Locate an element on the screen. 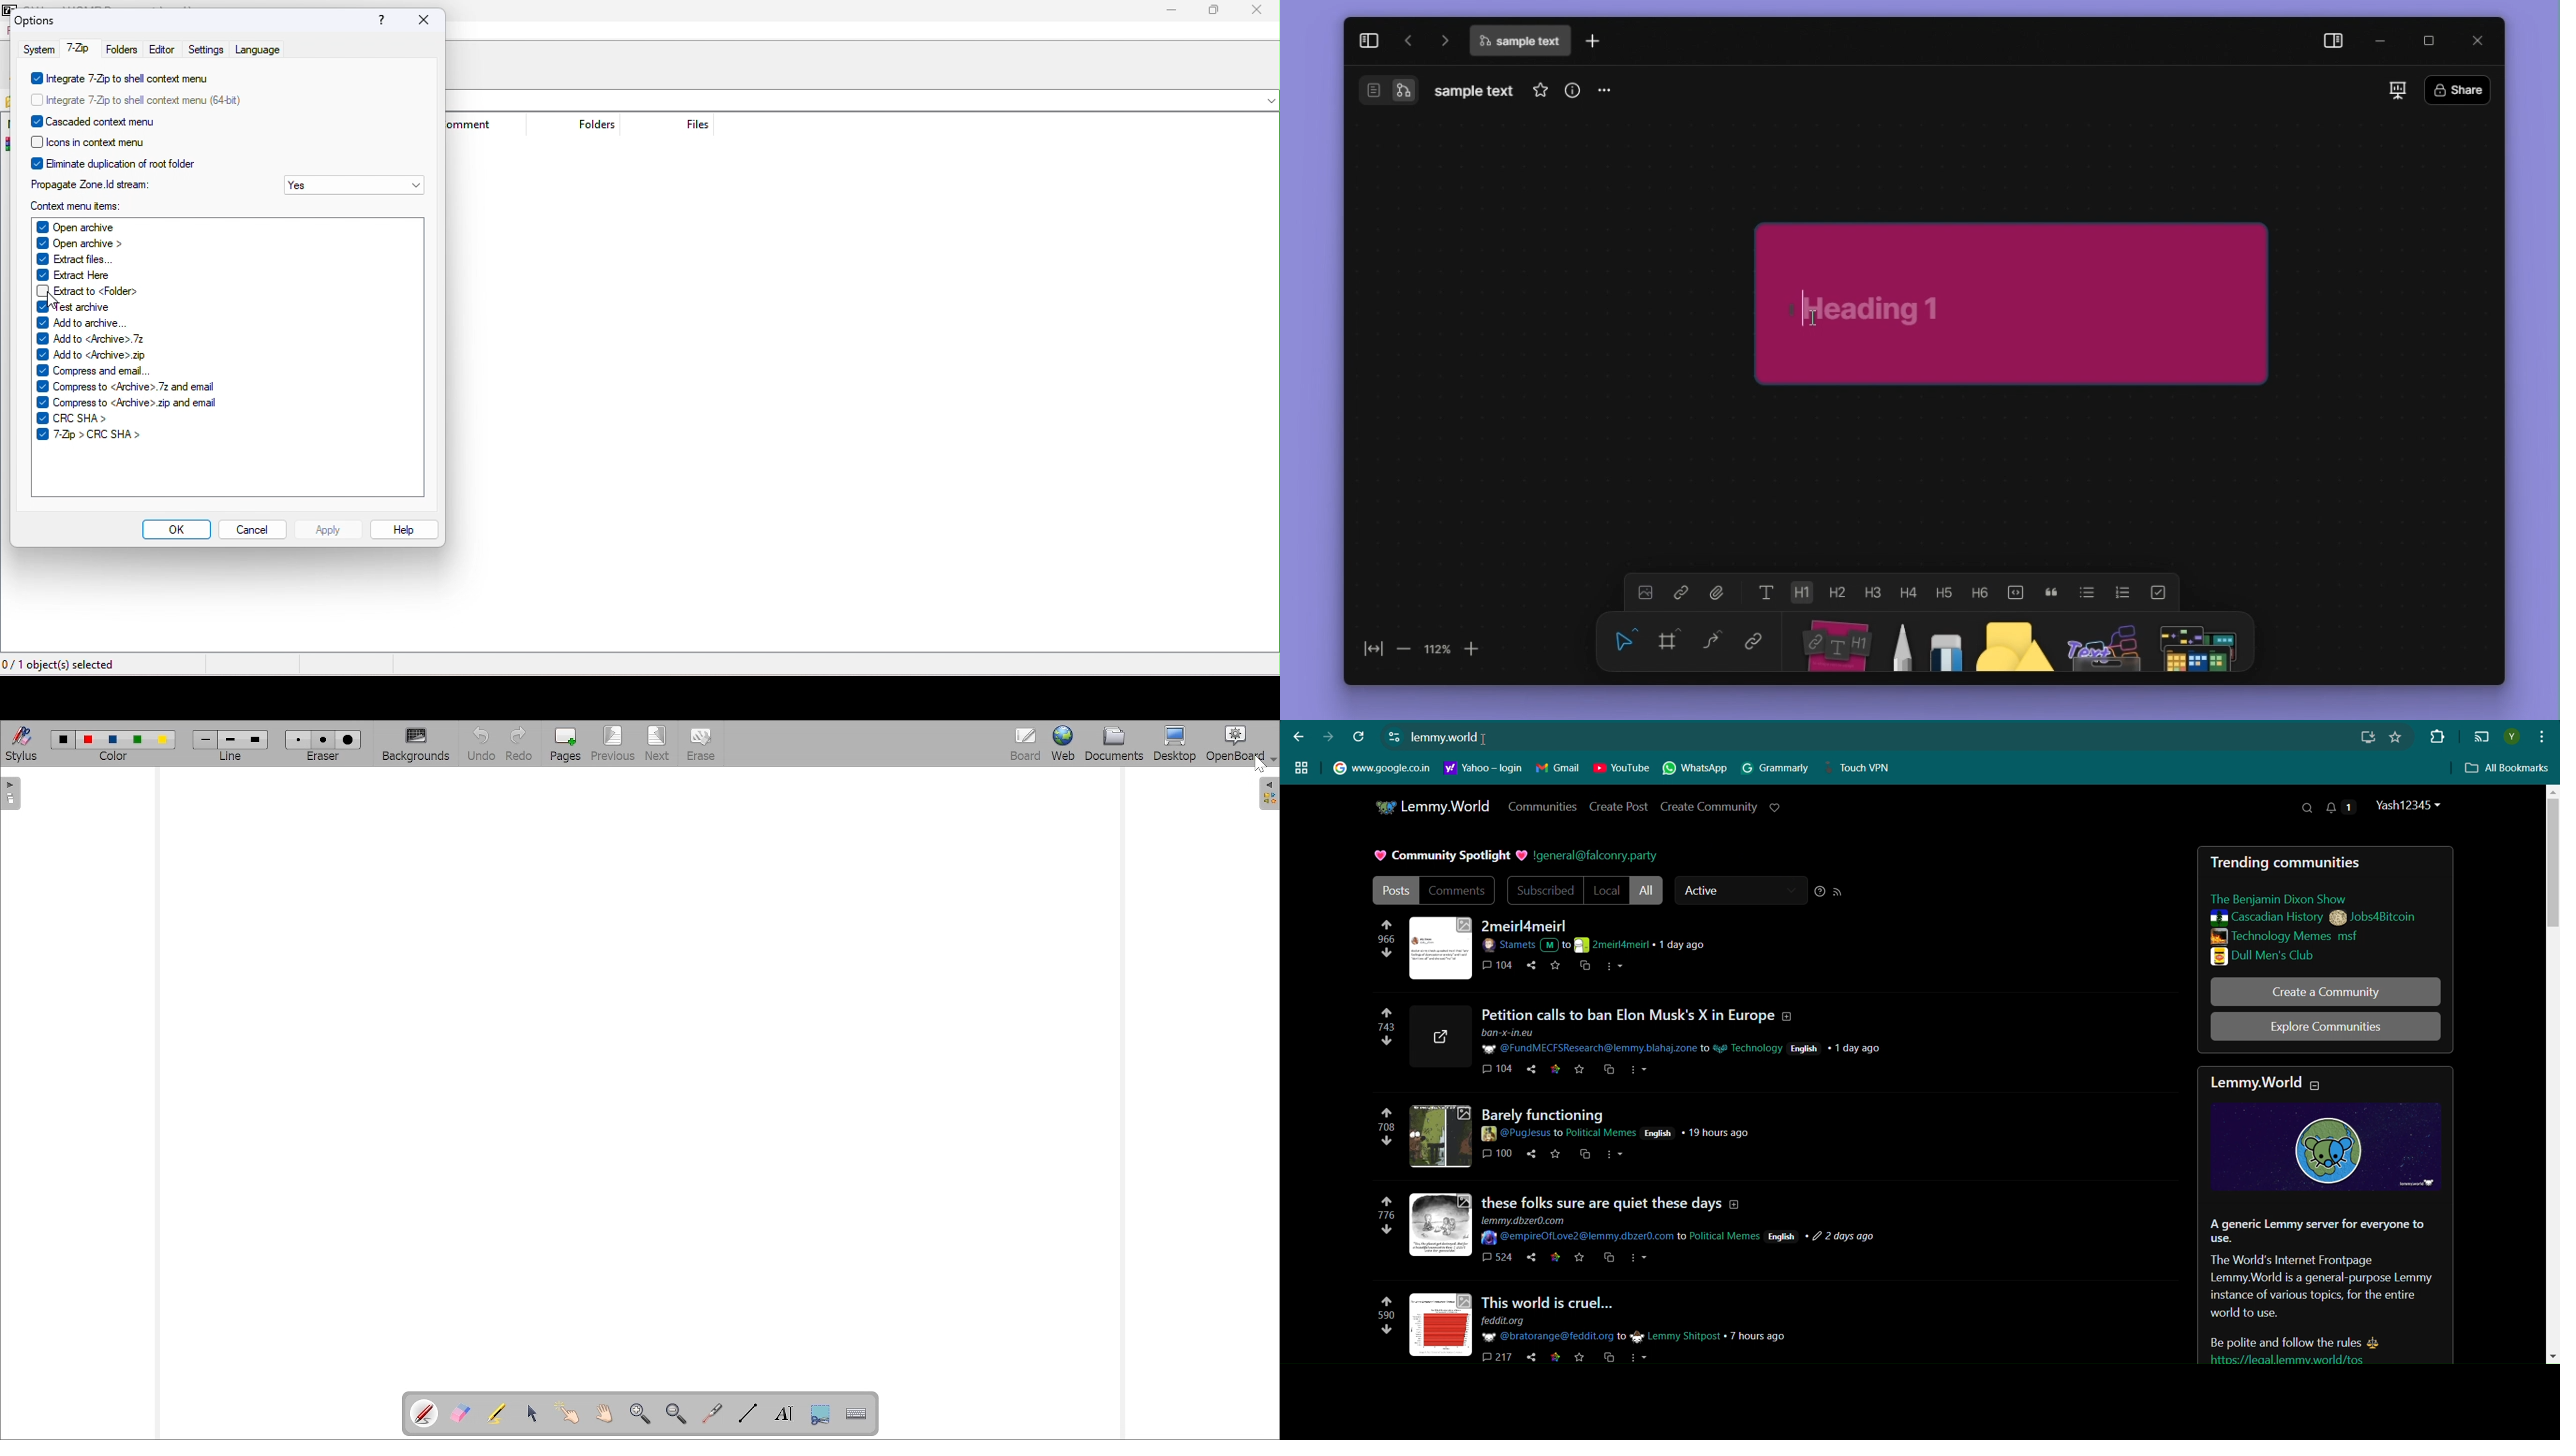 The image size is (2576, 1456). Erase is located at coordinates (709, 744).